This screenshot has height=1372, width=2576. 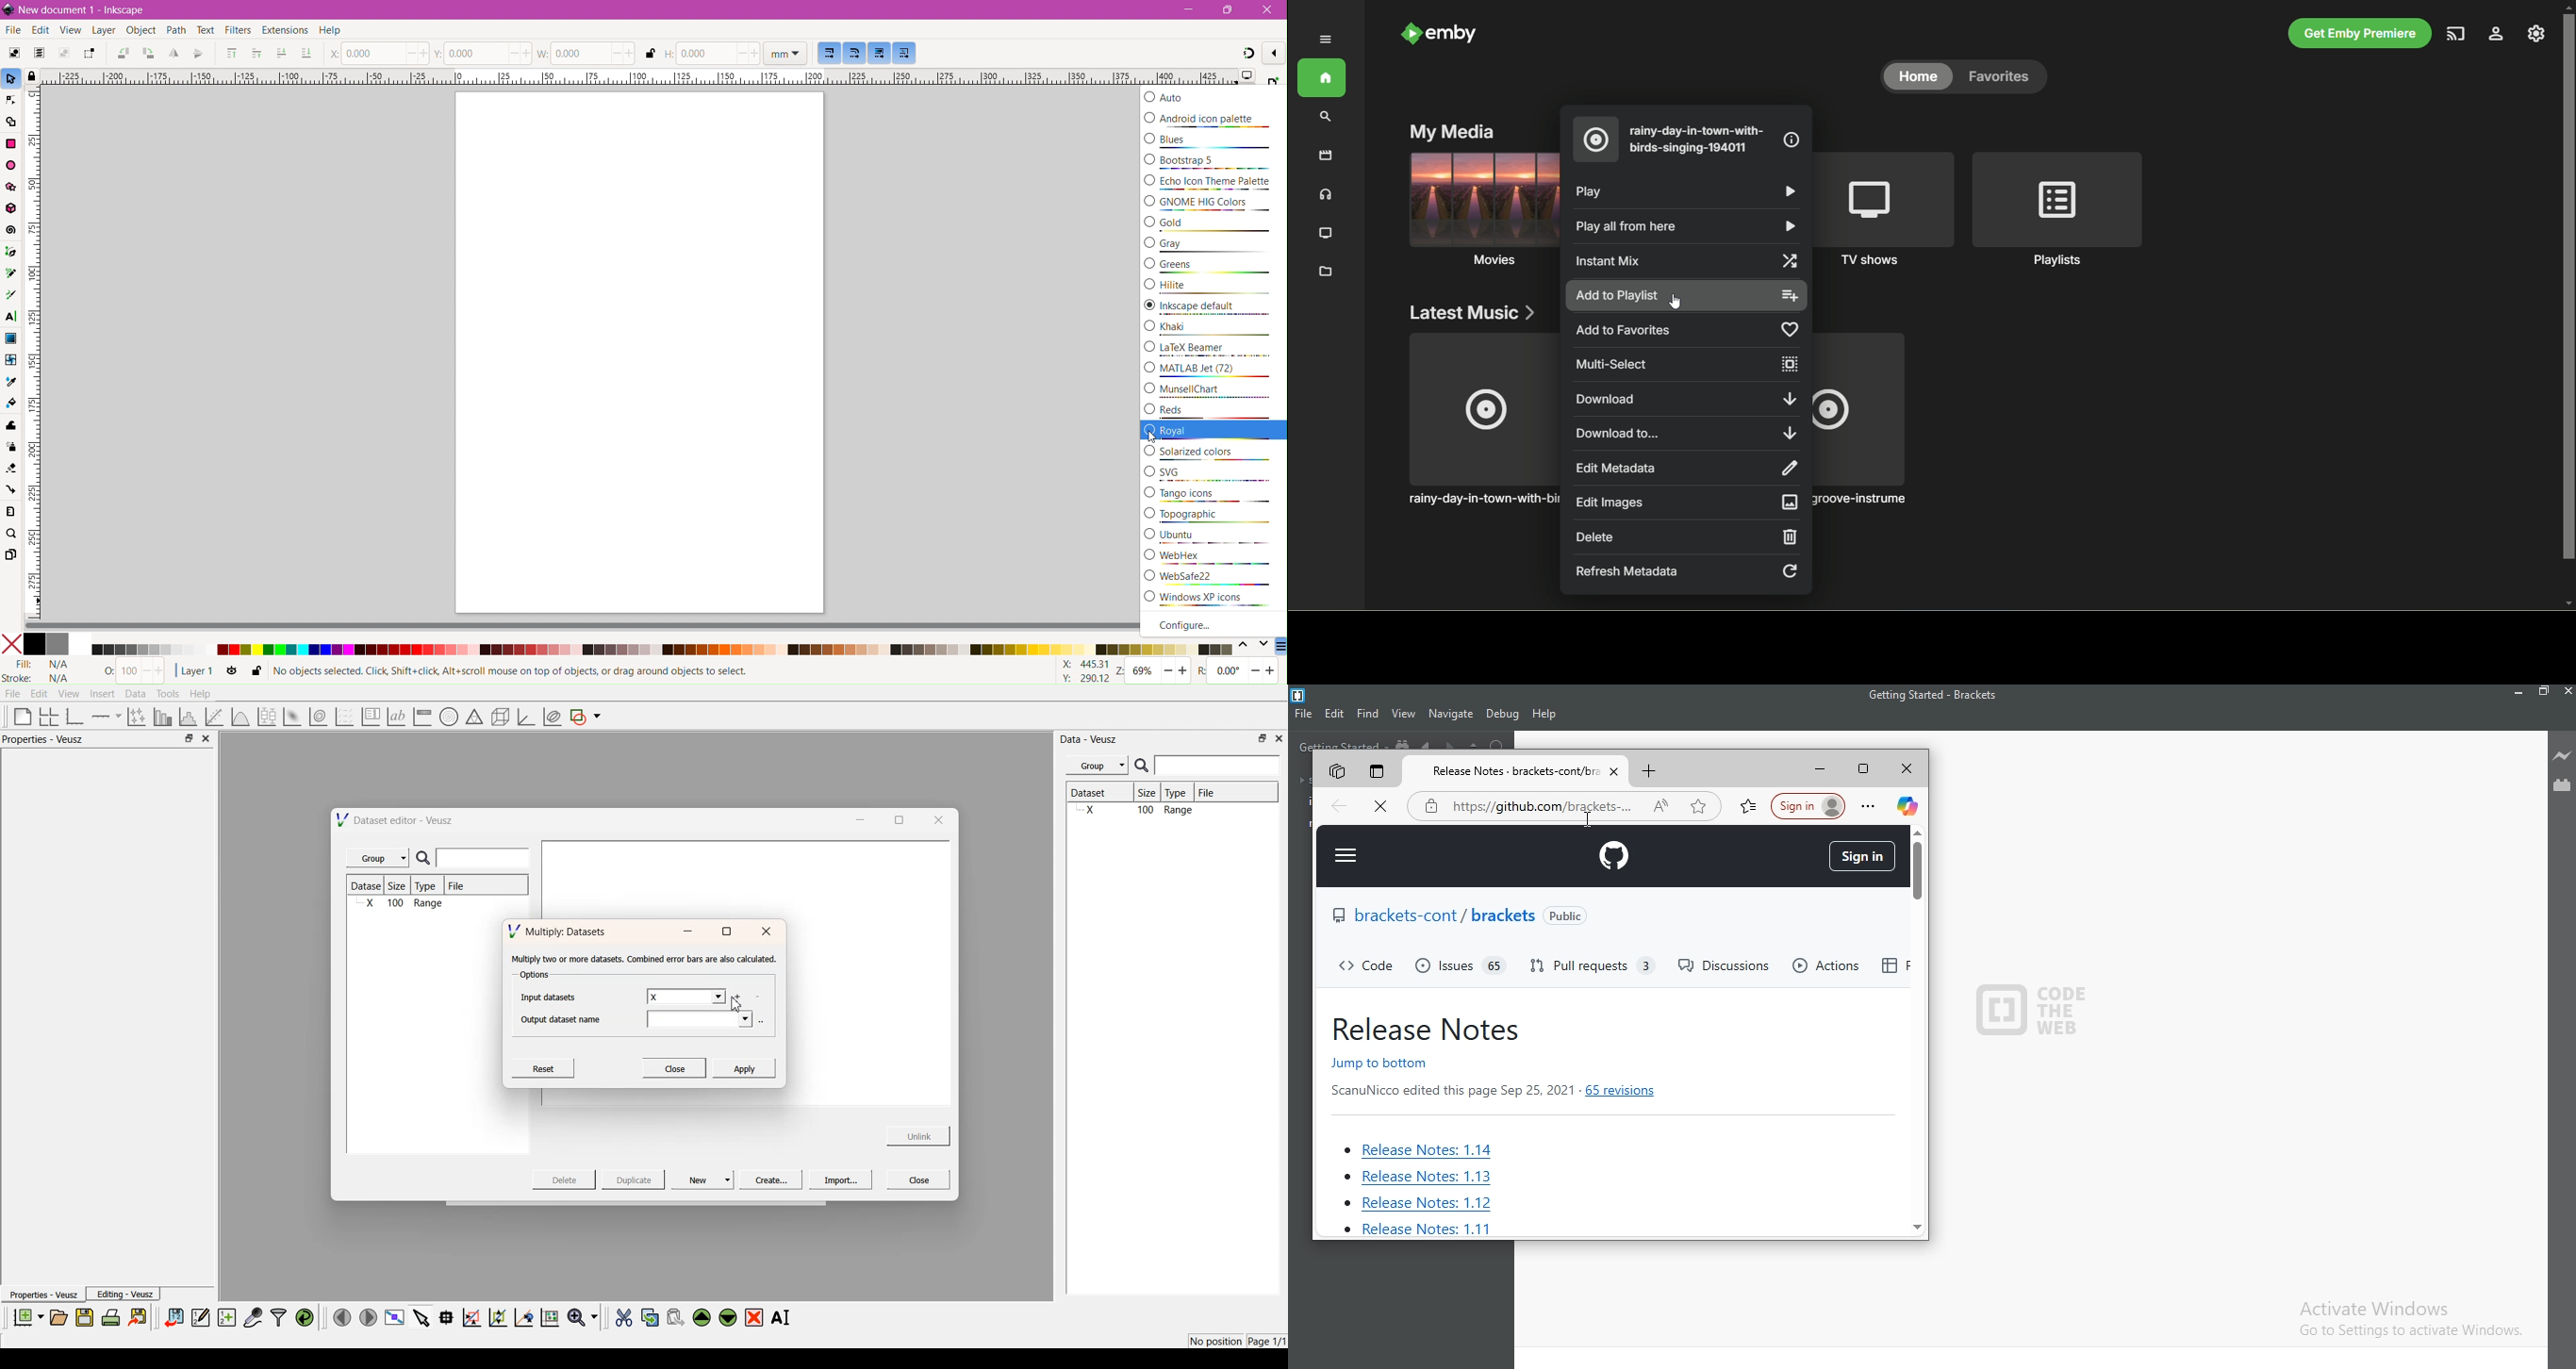 What do you see at coordinates (2536, 34) in the screenshot?
I see `manage emby server` at bounding box center [2536, 34].